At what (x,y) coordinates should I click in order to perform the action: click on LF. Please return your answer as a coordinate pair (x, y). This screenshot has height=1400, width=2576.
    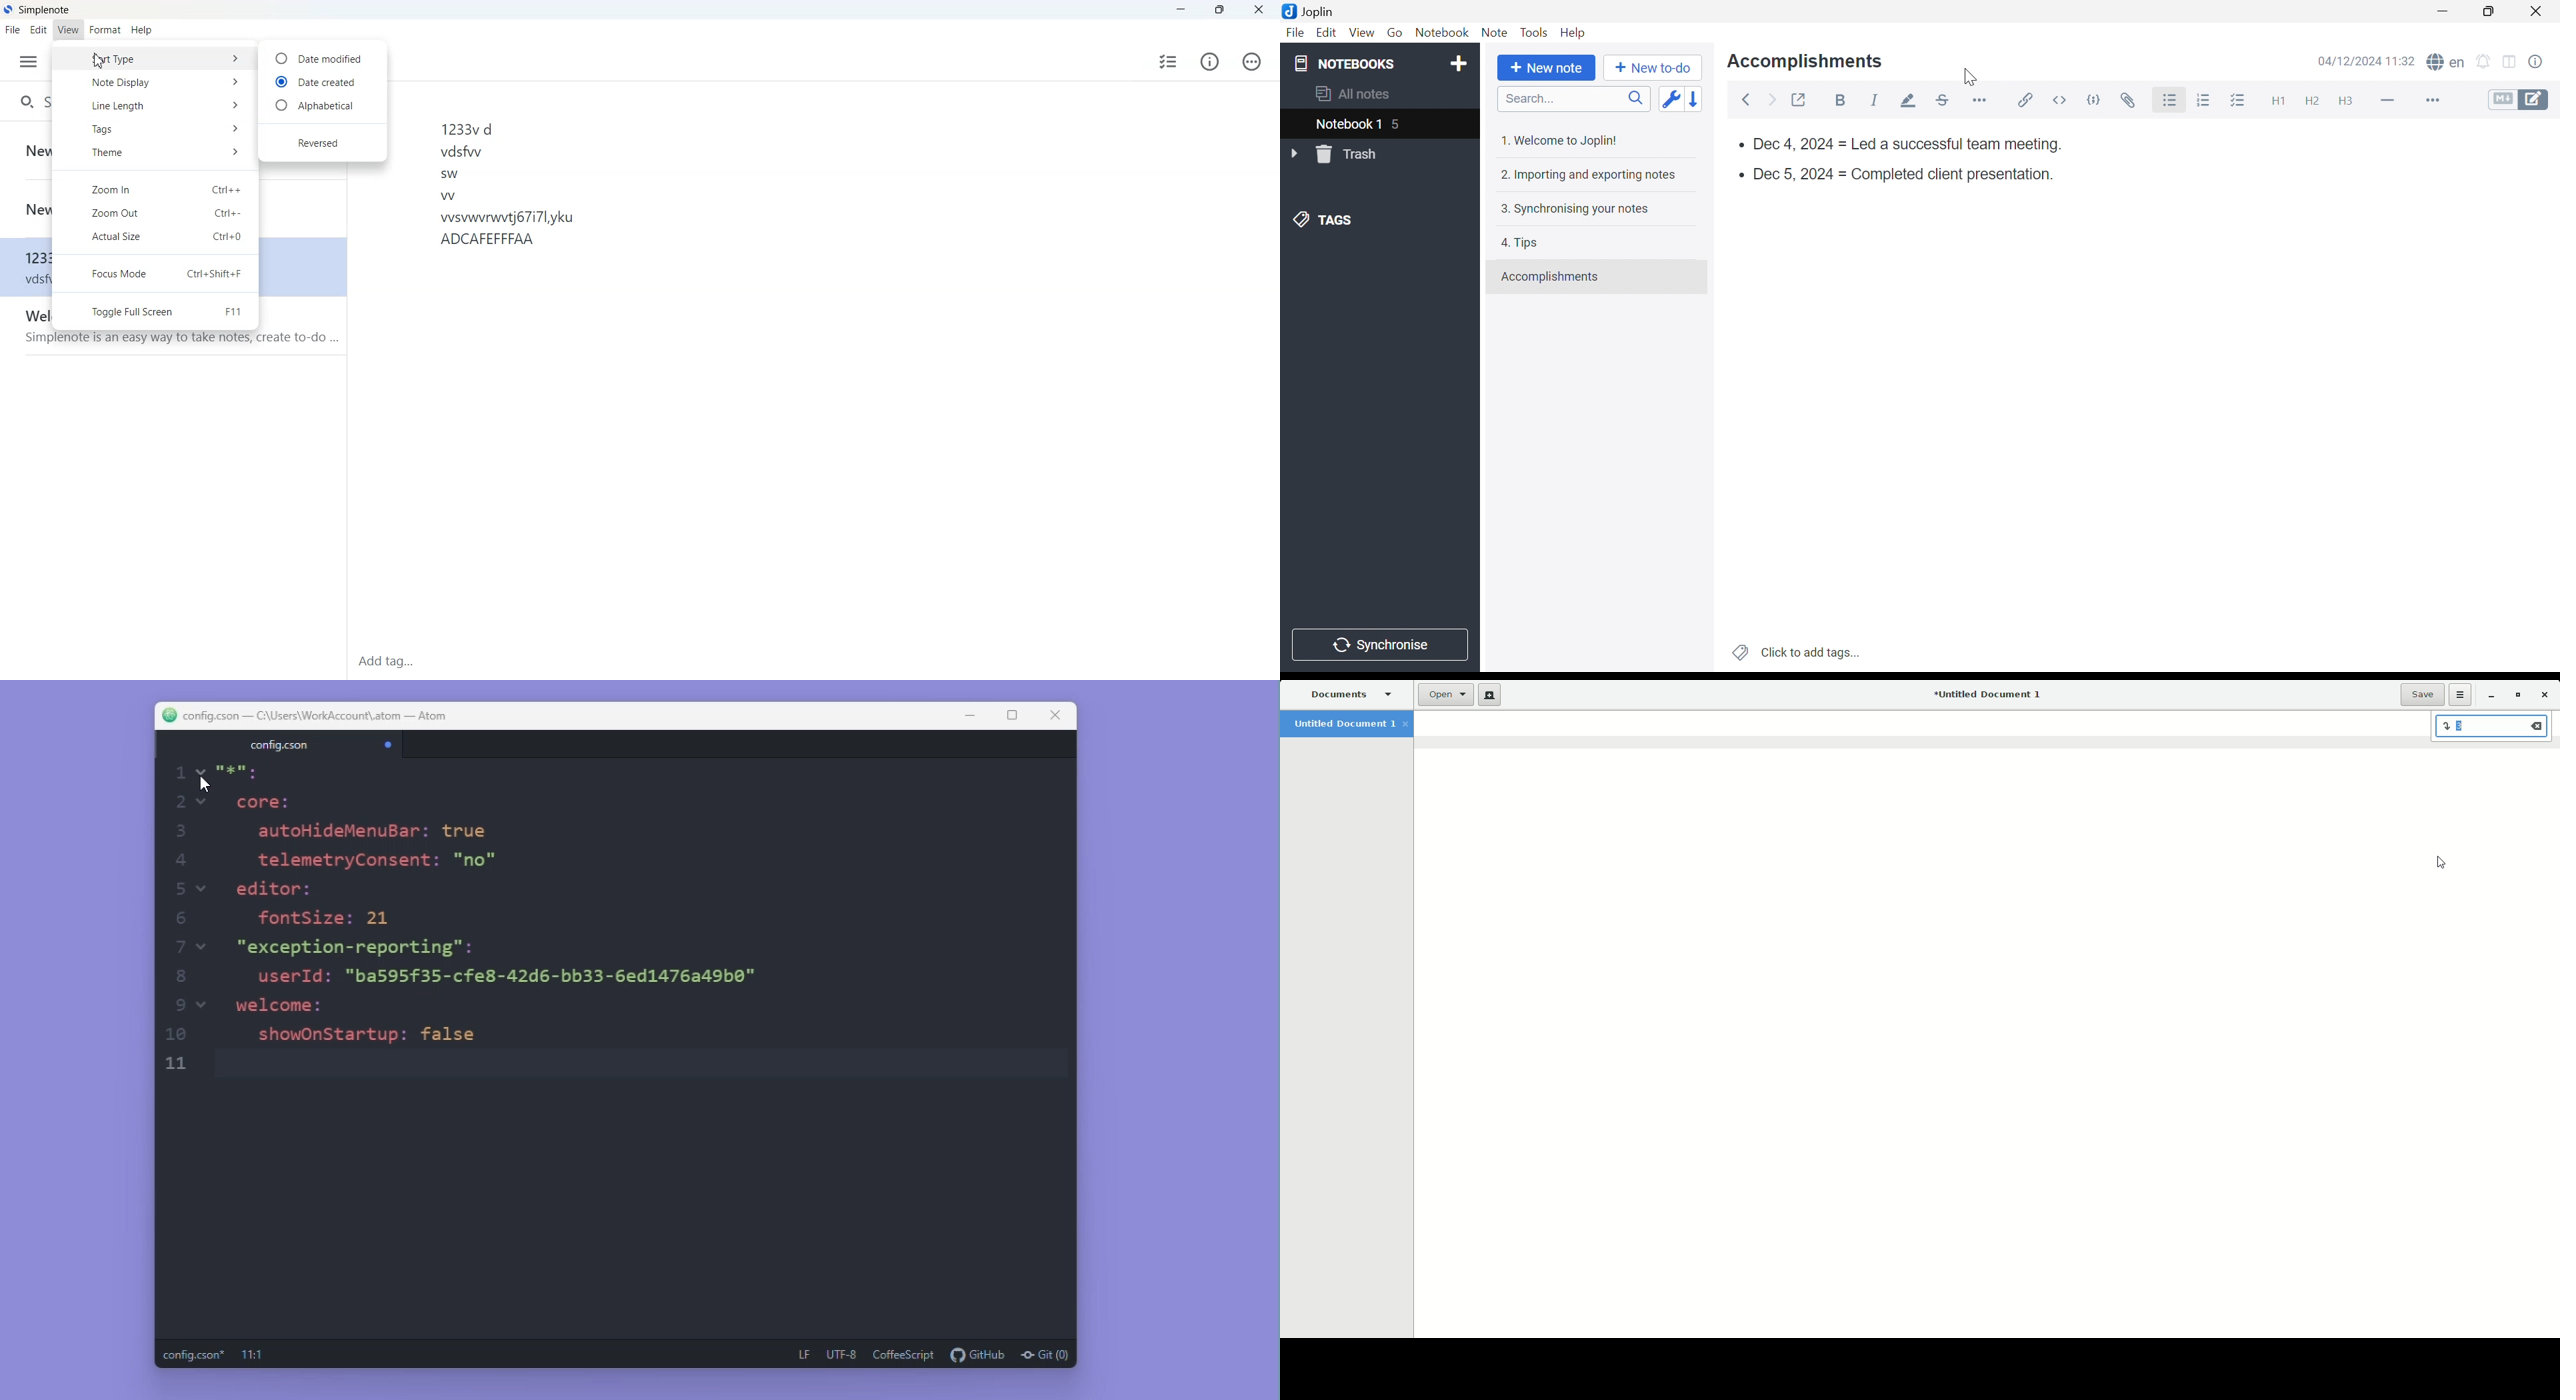
    Looking at the image, I should click on (804, 1352).